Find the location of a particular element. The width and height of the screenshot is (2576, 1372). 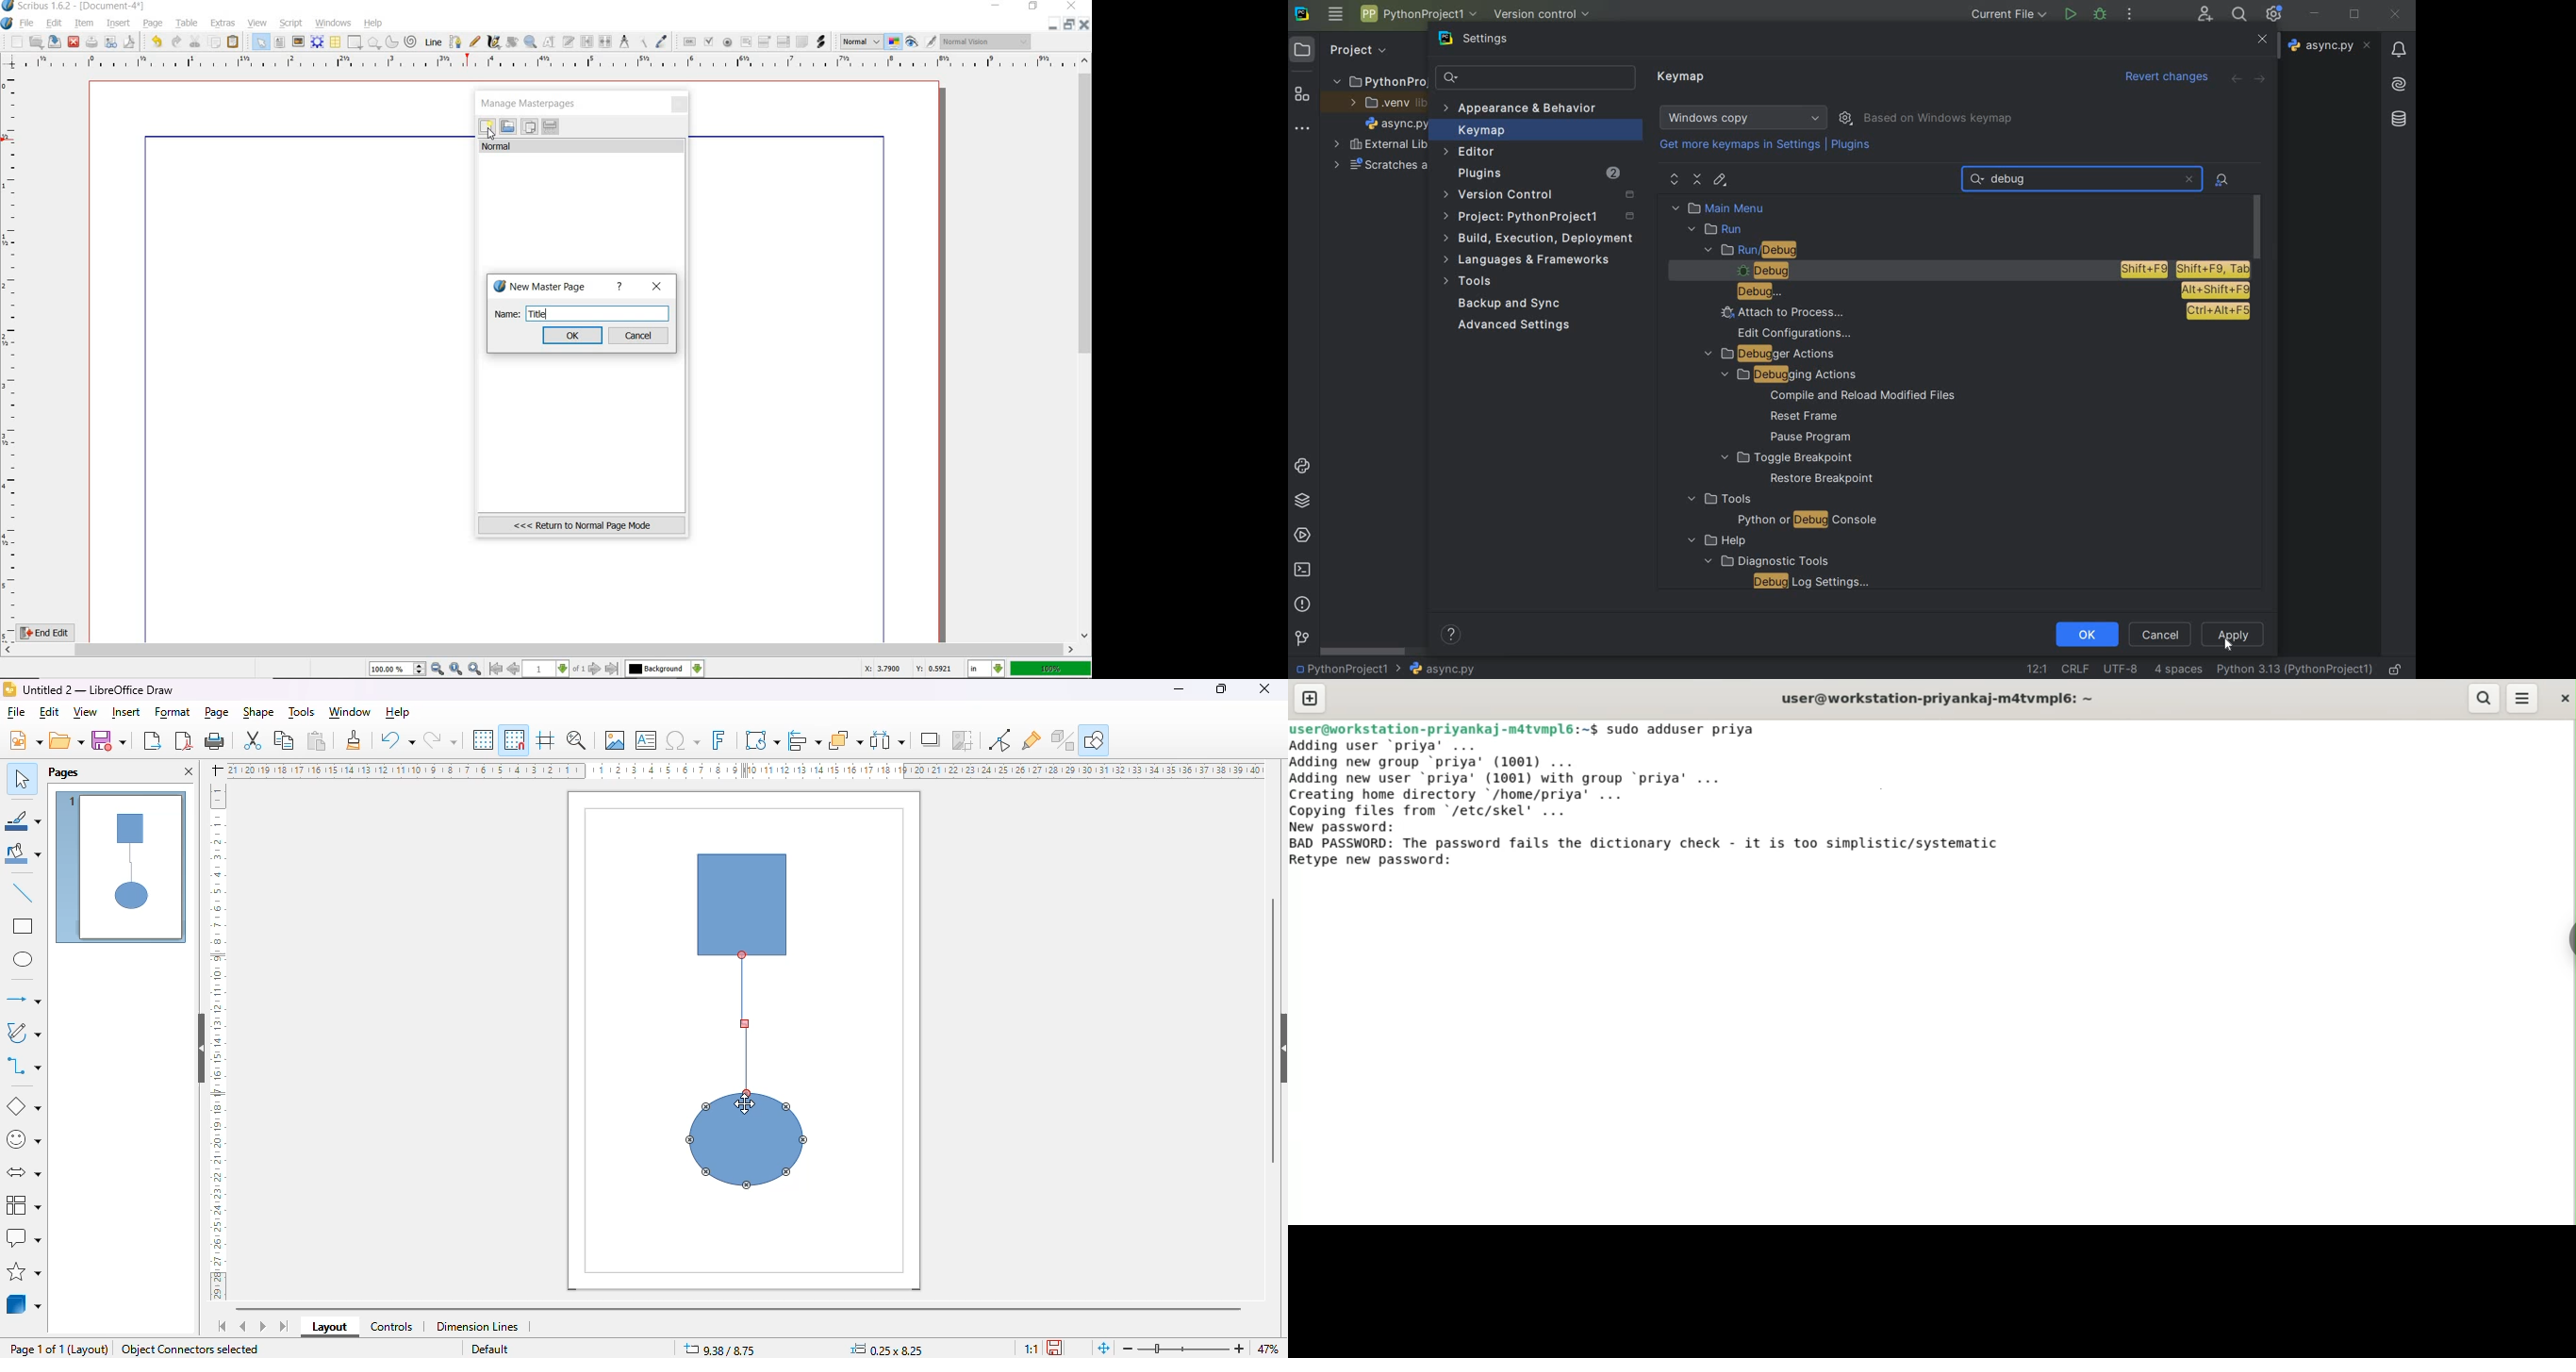

Adding user ‘priya' ...

Adding new group ‘priya’ (1001) ...

Adding new user ‘priya' (1001) with group ‘priya' ...
Creating home directory '/home/priya' ...

Copying files from "/etc/skel' ... is located at coordinates (1513, 778).